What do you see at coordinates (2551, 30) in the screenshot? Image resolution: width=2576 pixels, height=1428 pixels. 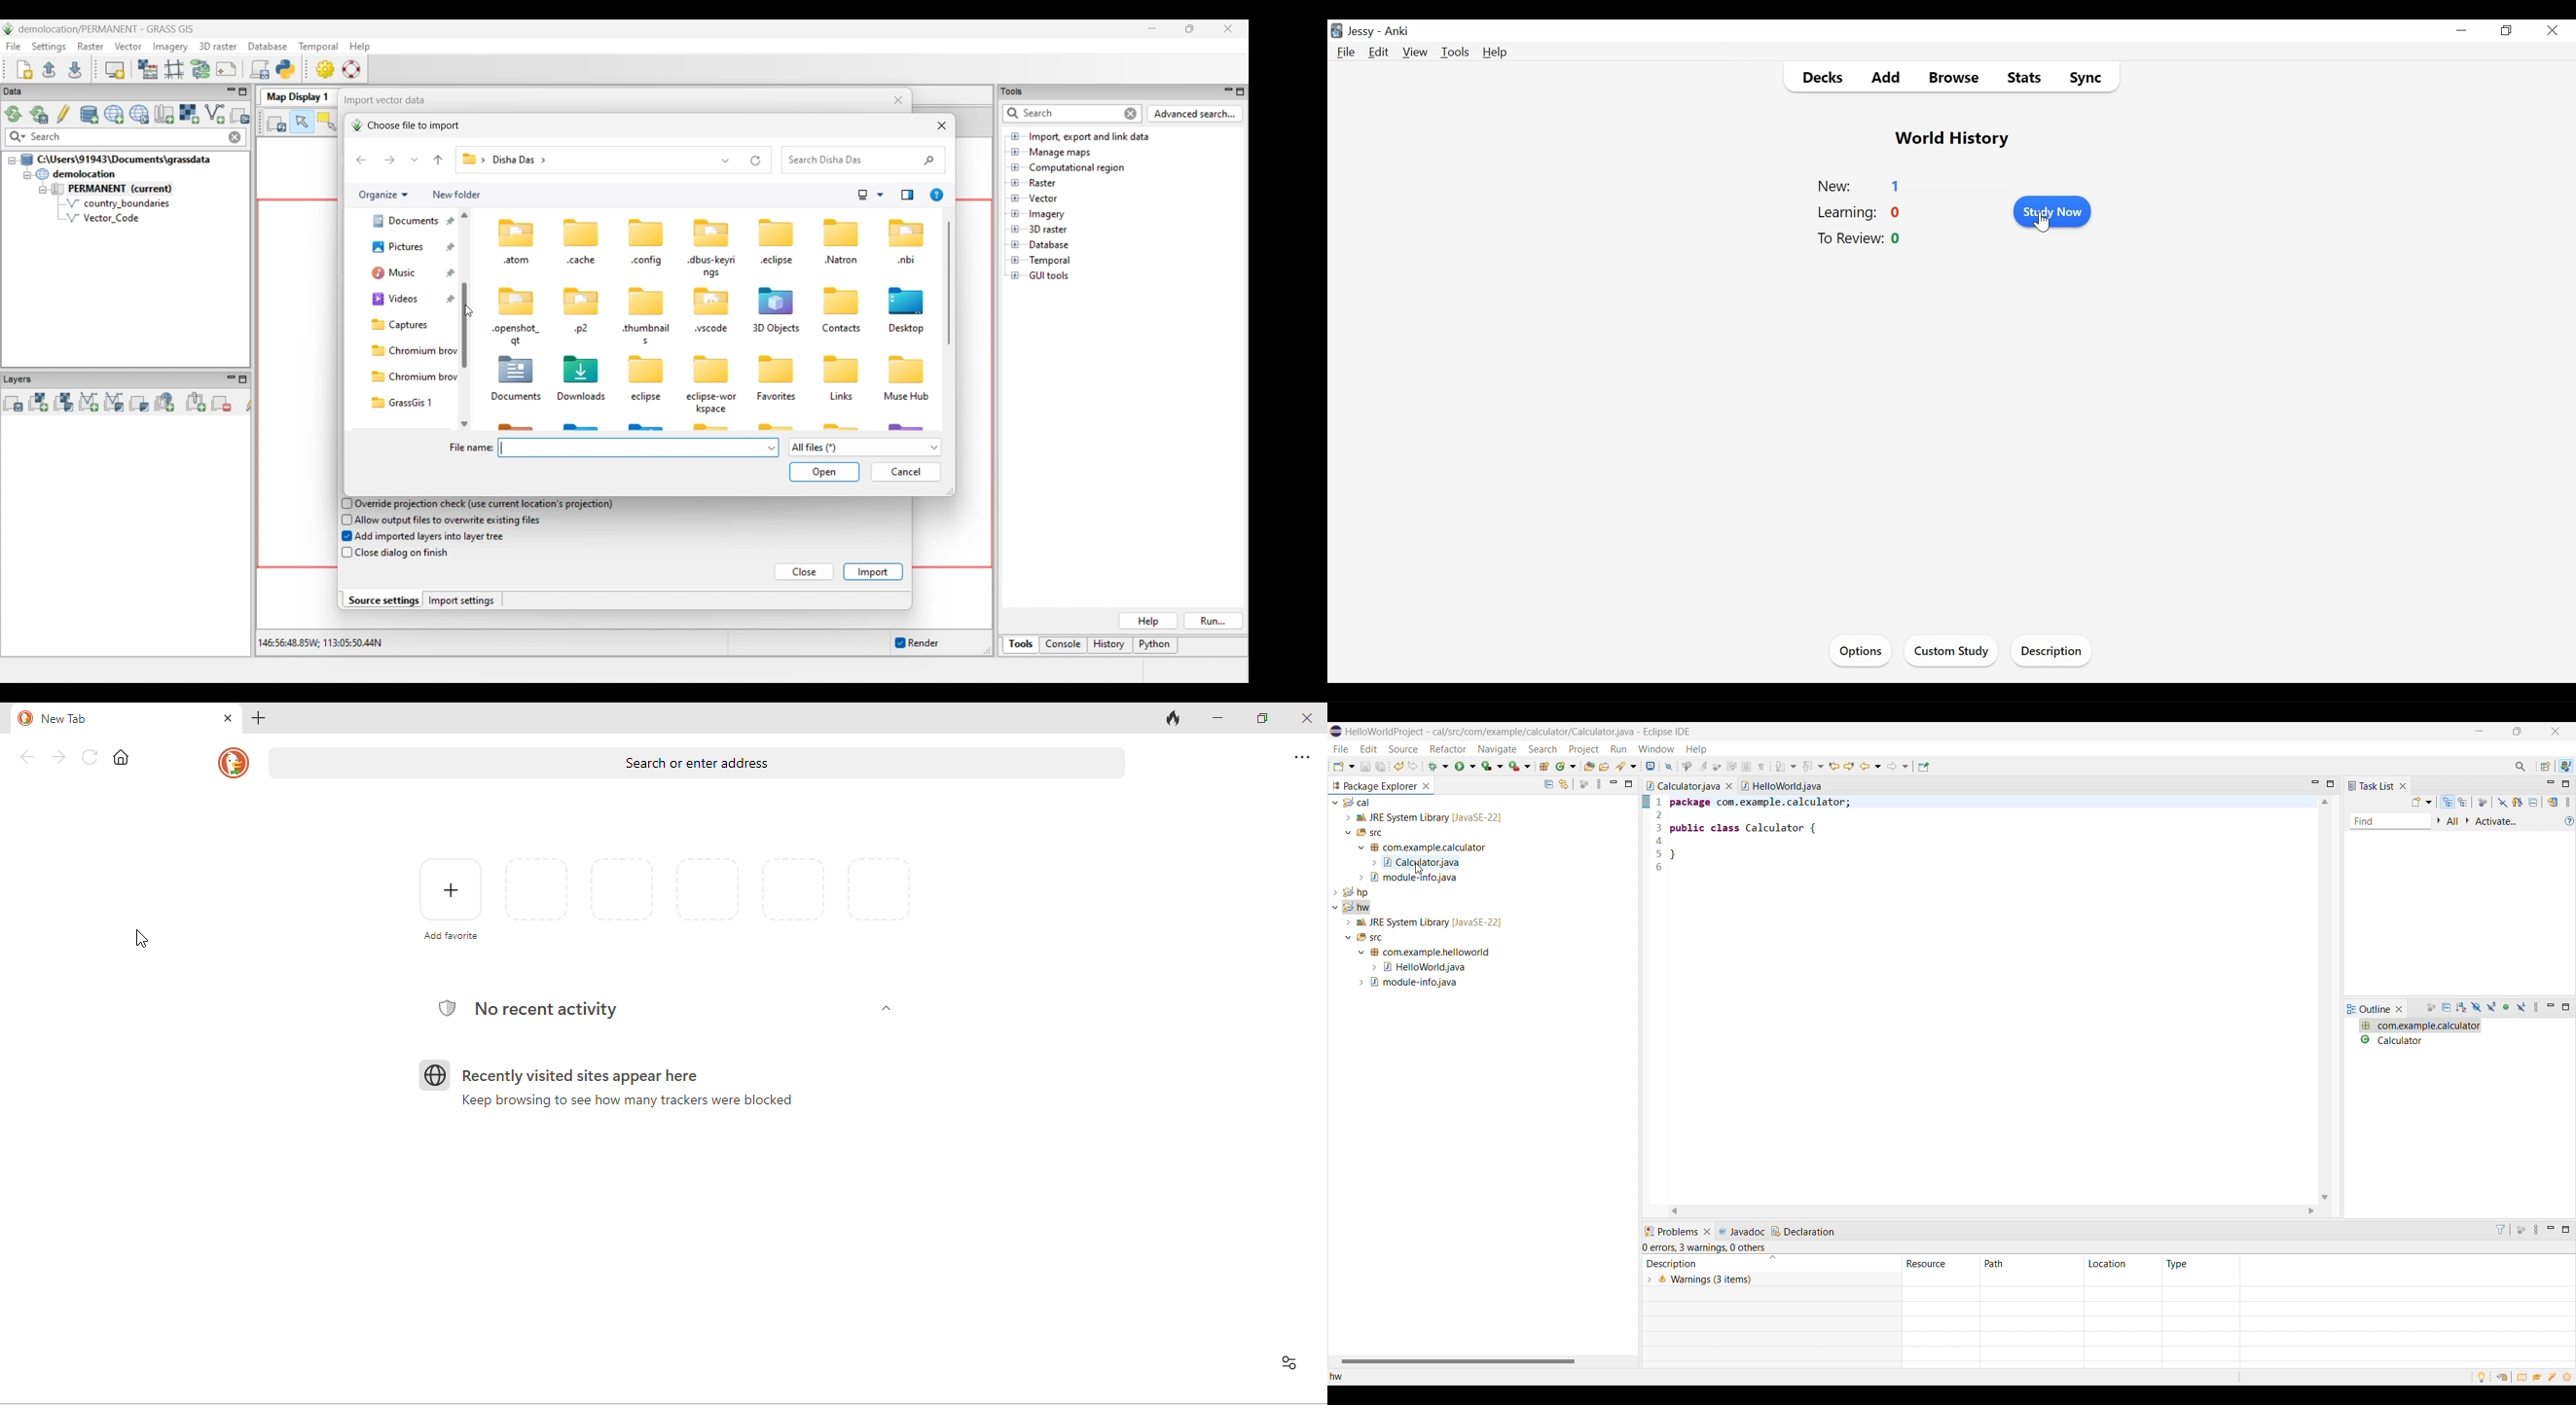 I see `Close` at bounding box center [2551, 30].